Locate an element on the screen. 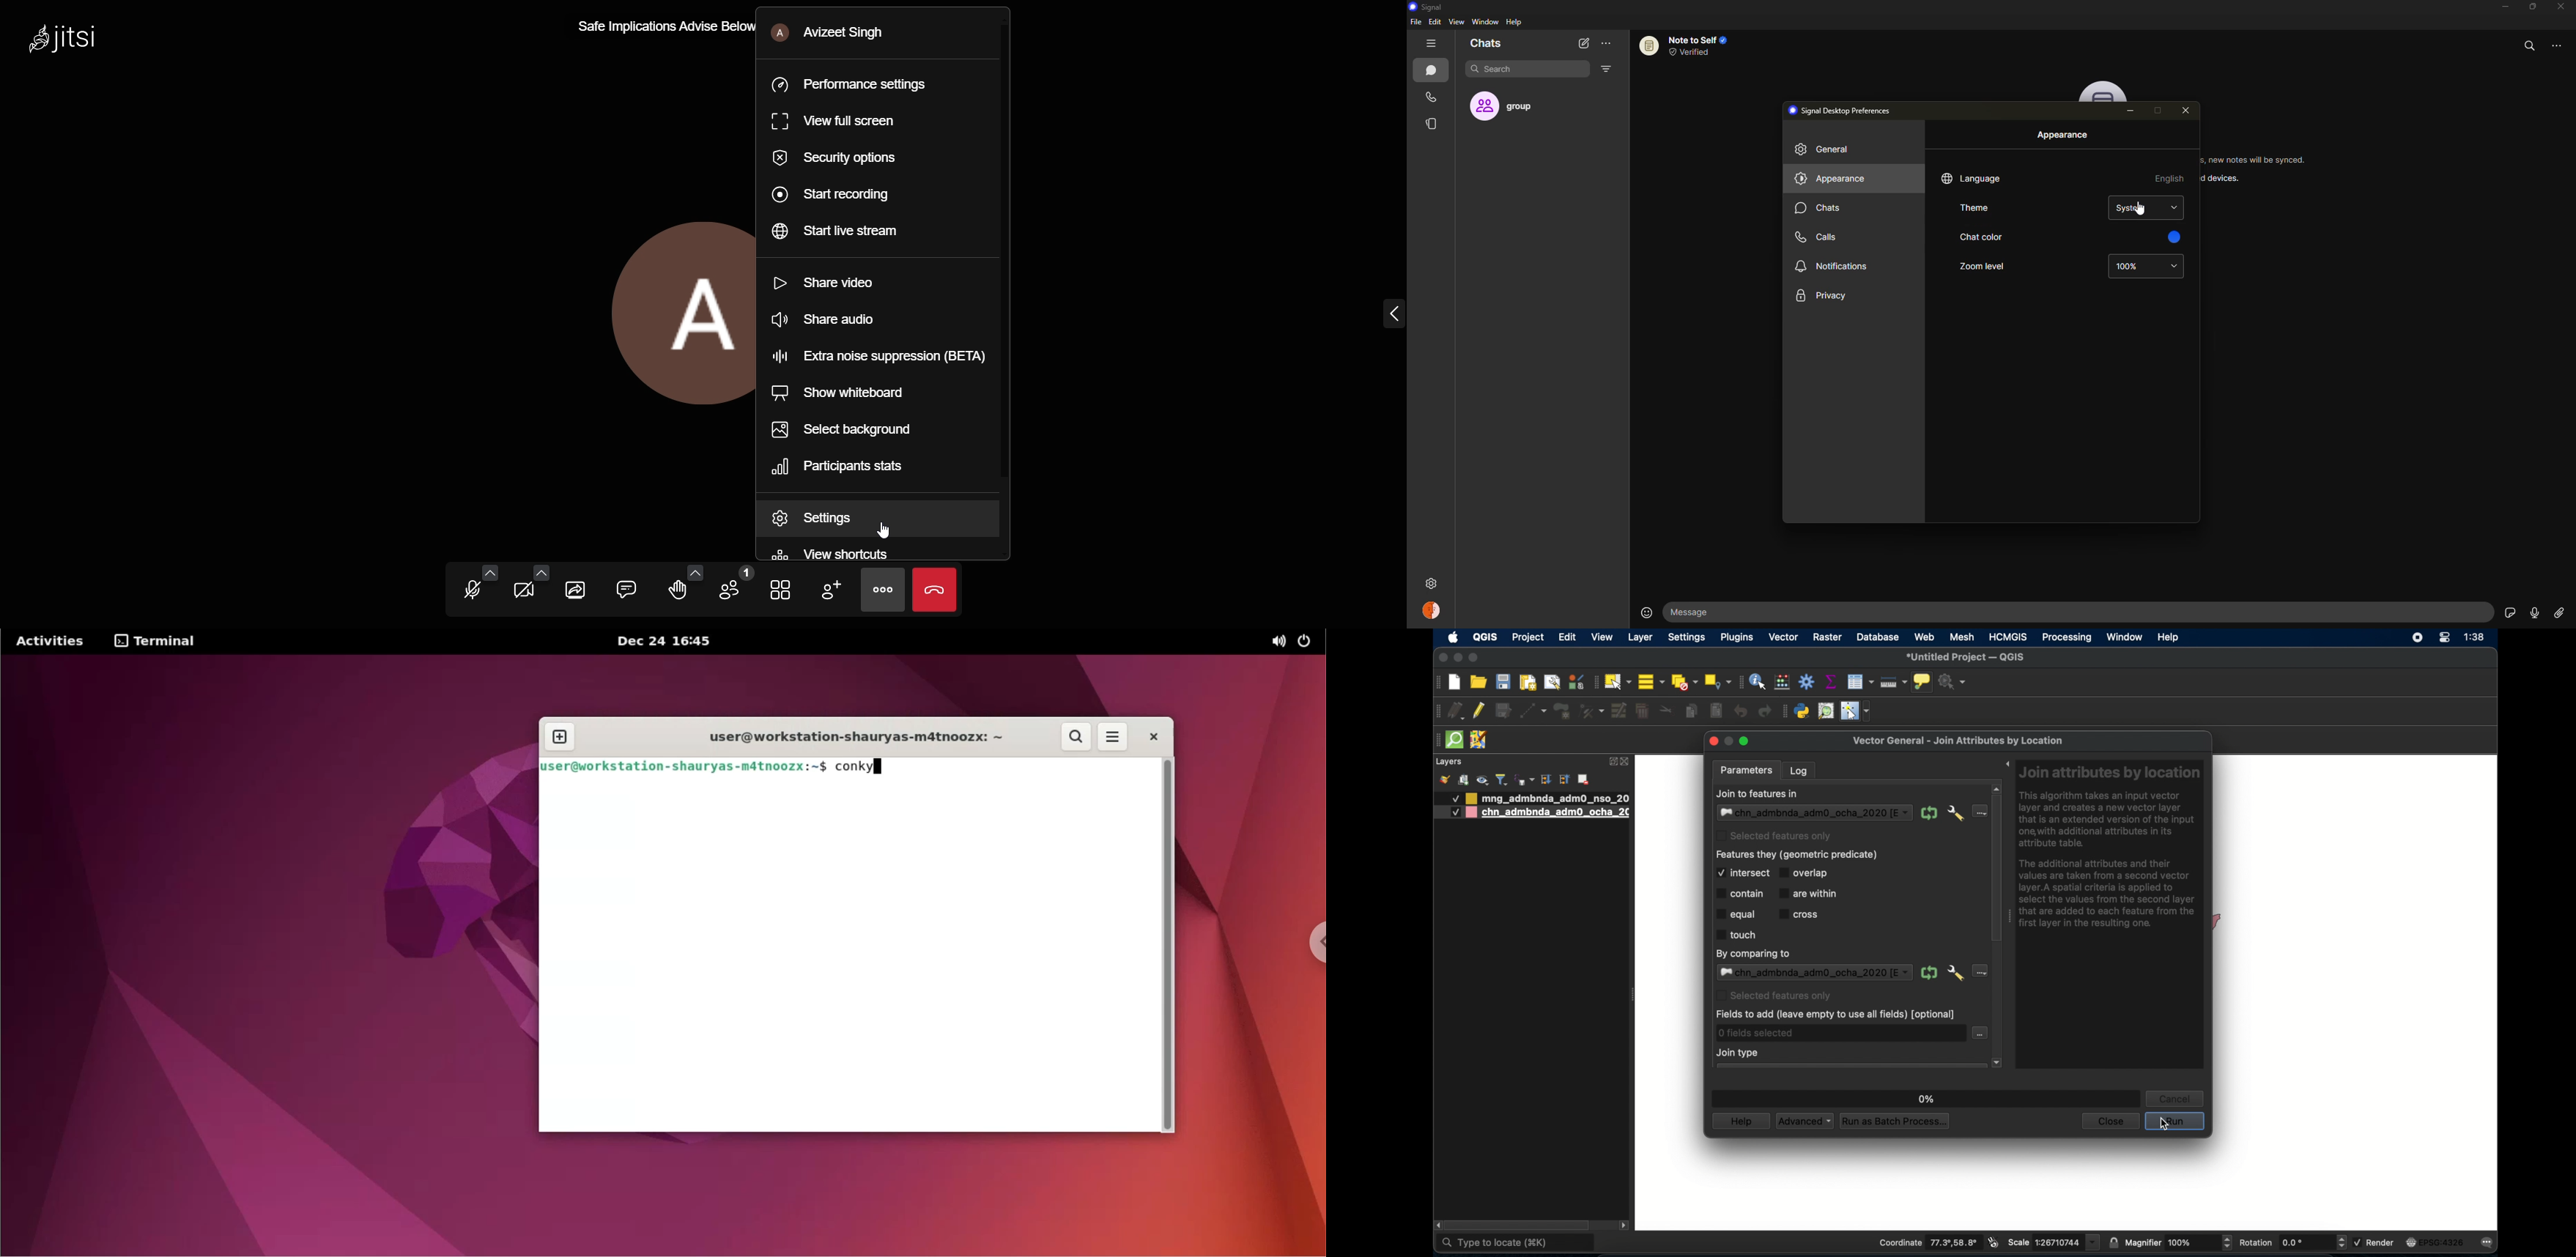 This screenshot has width=2576, height=1260. toggle view is located at coordinates (782, 590).